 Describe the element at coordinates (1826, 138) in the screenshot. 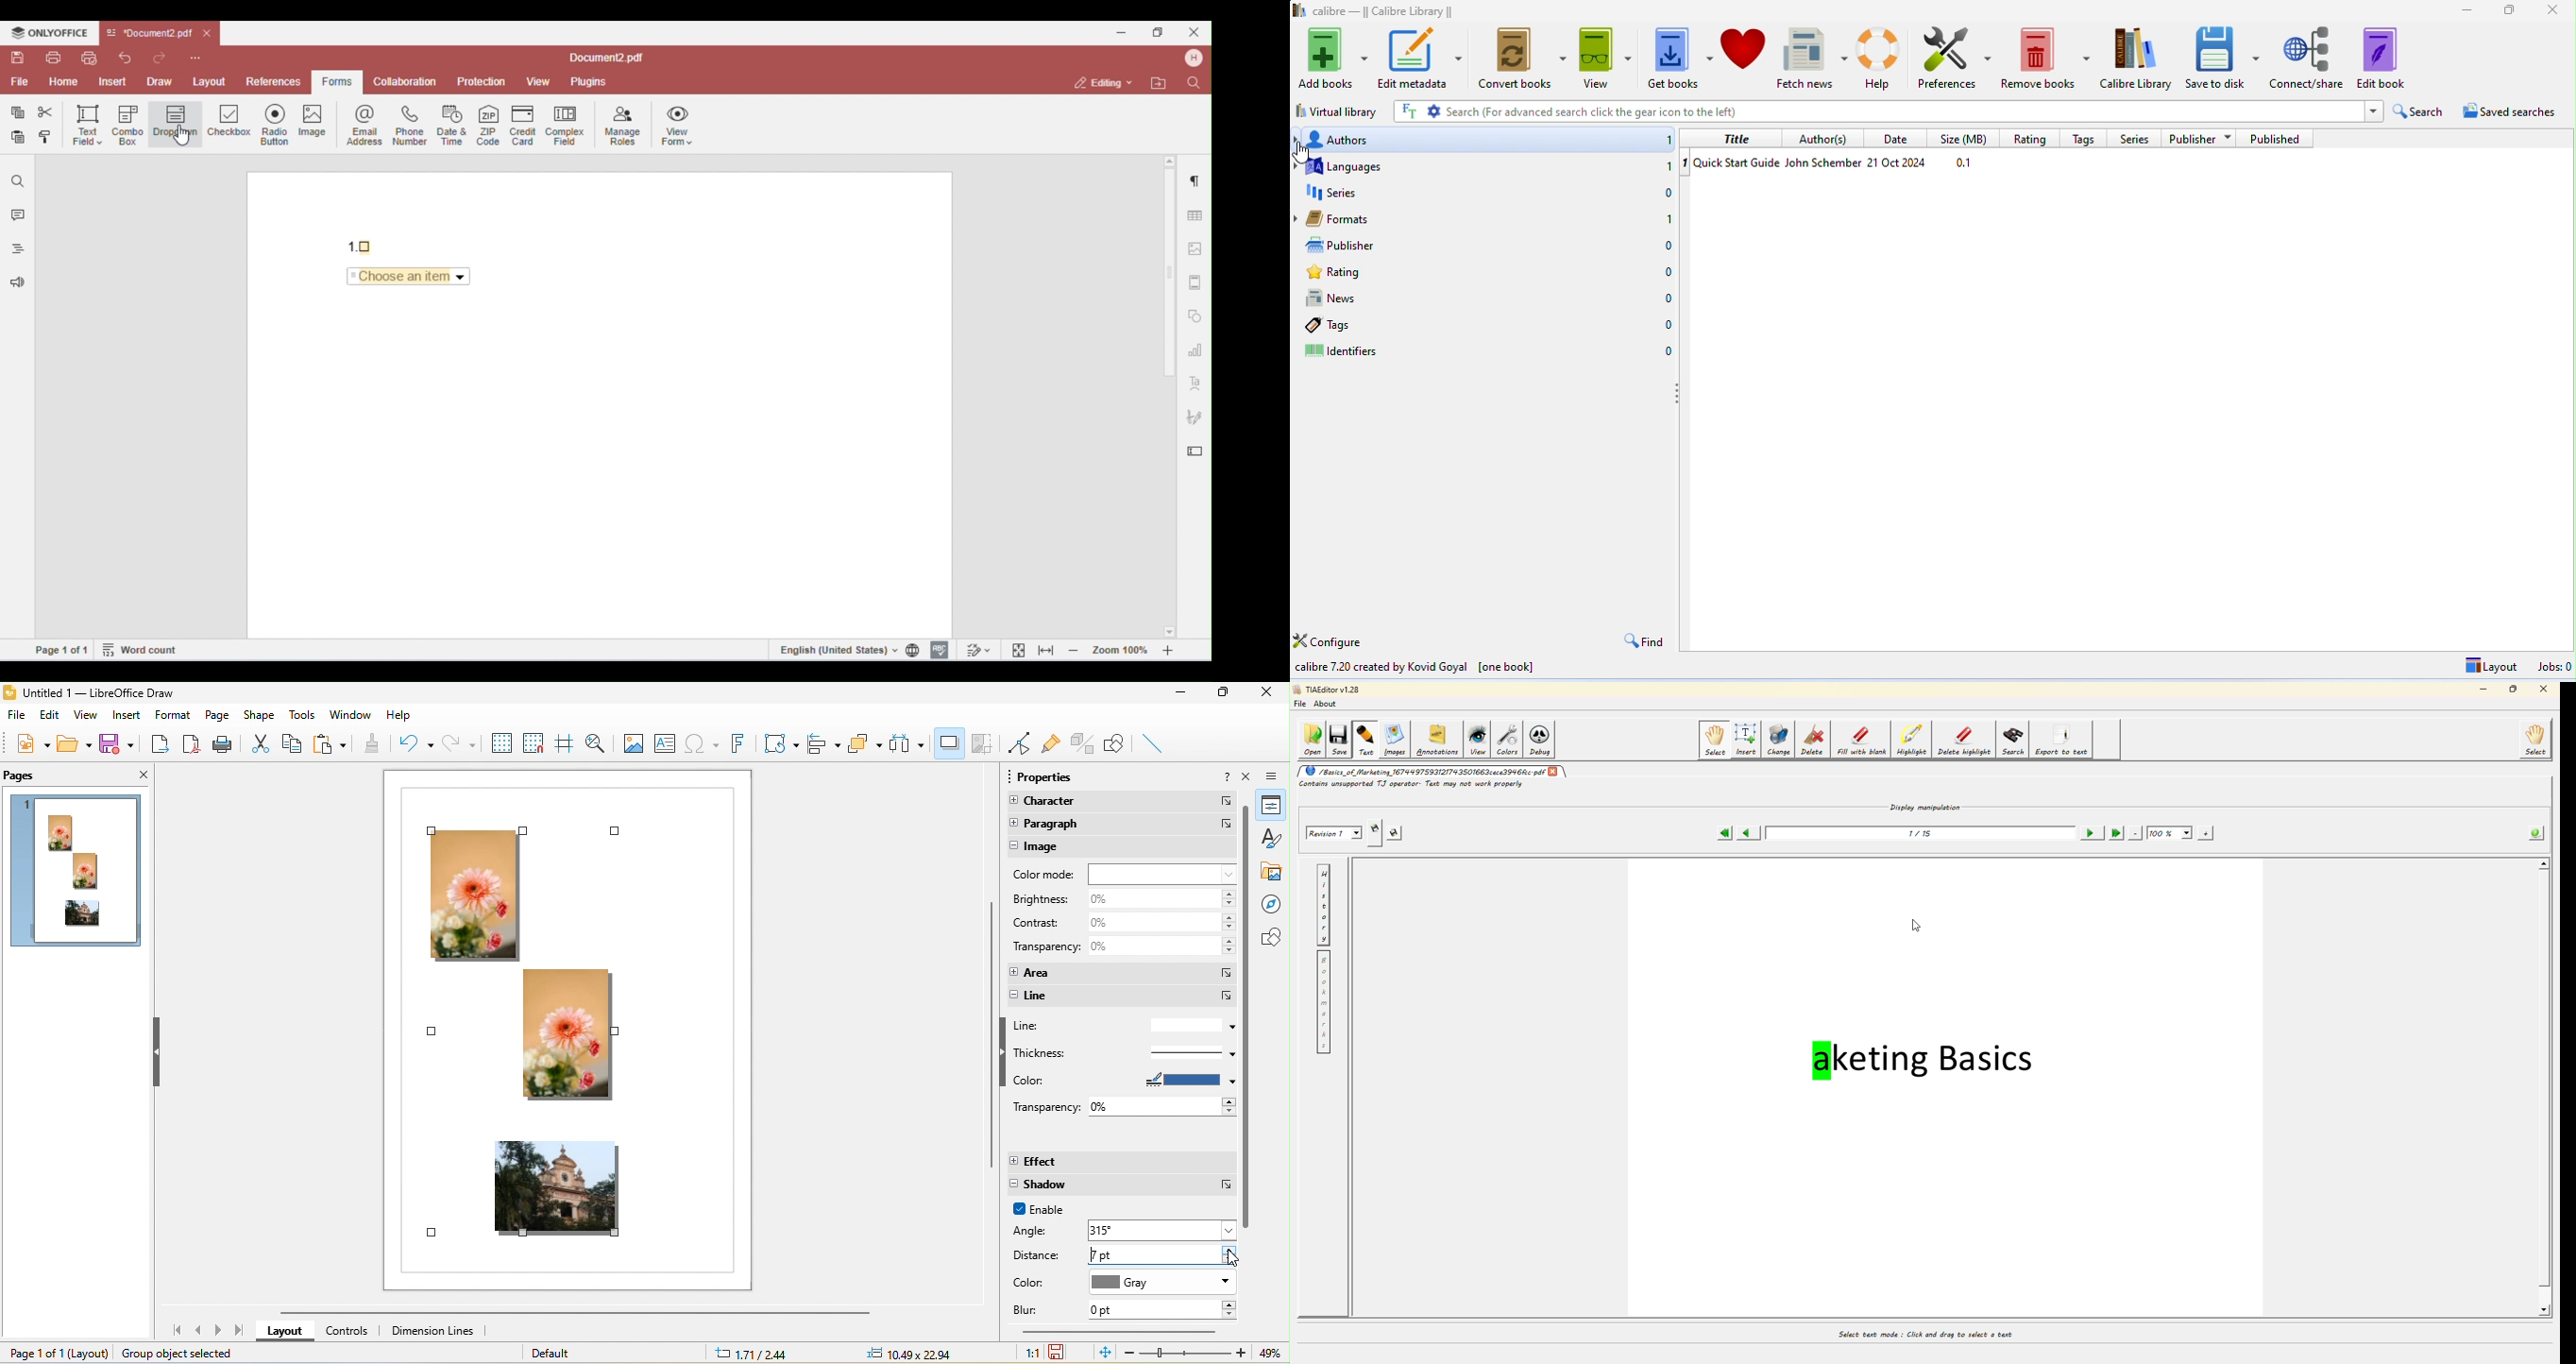

I see `author(s)` at that location.